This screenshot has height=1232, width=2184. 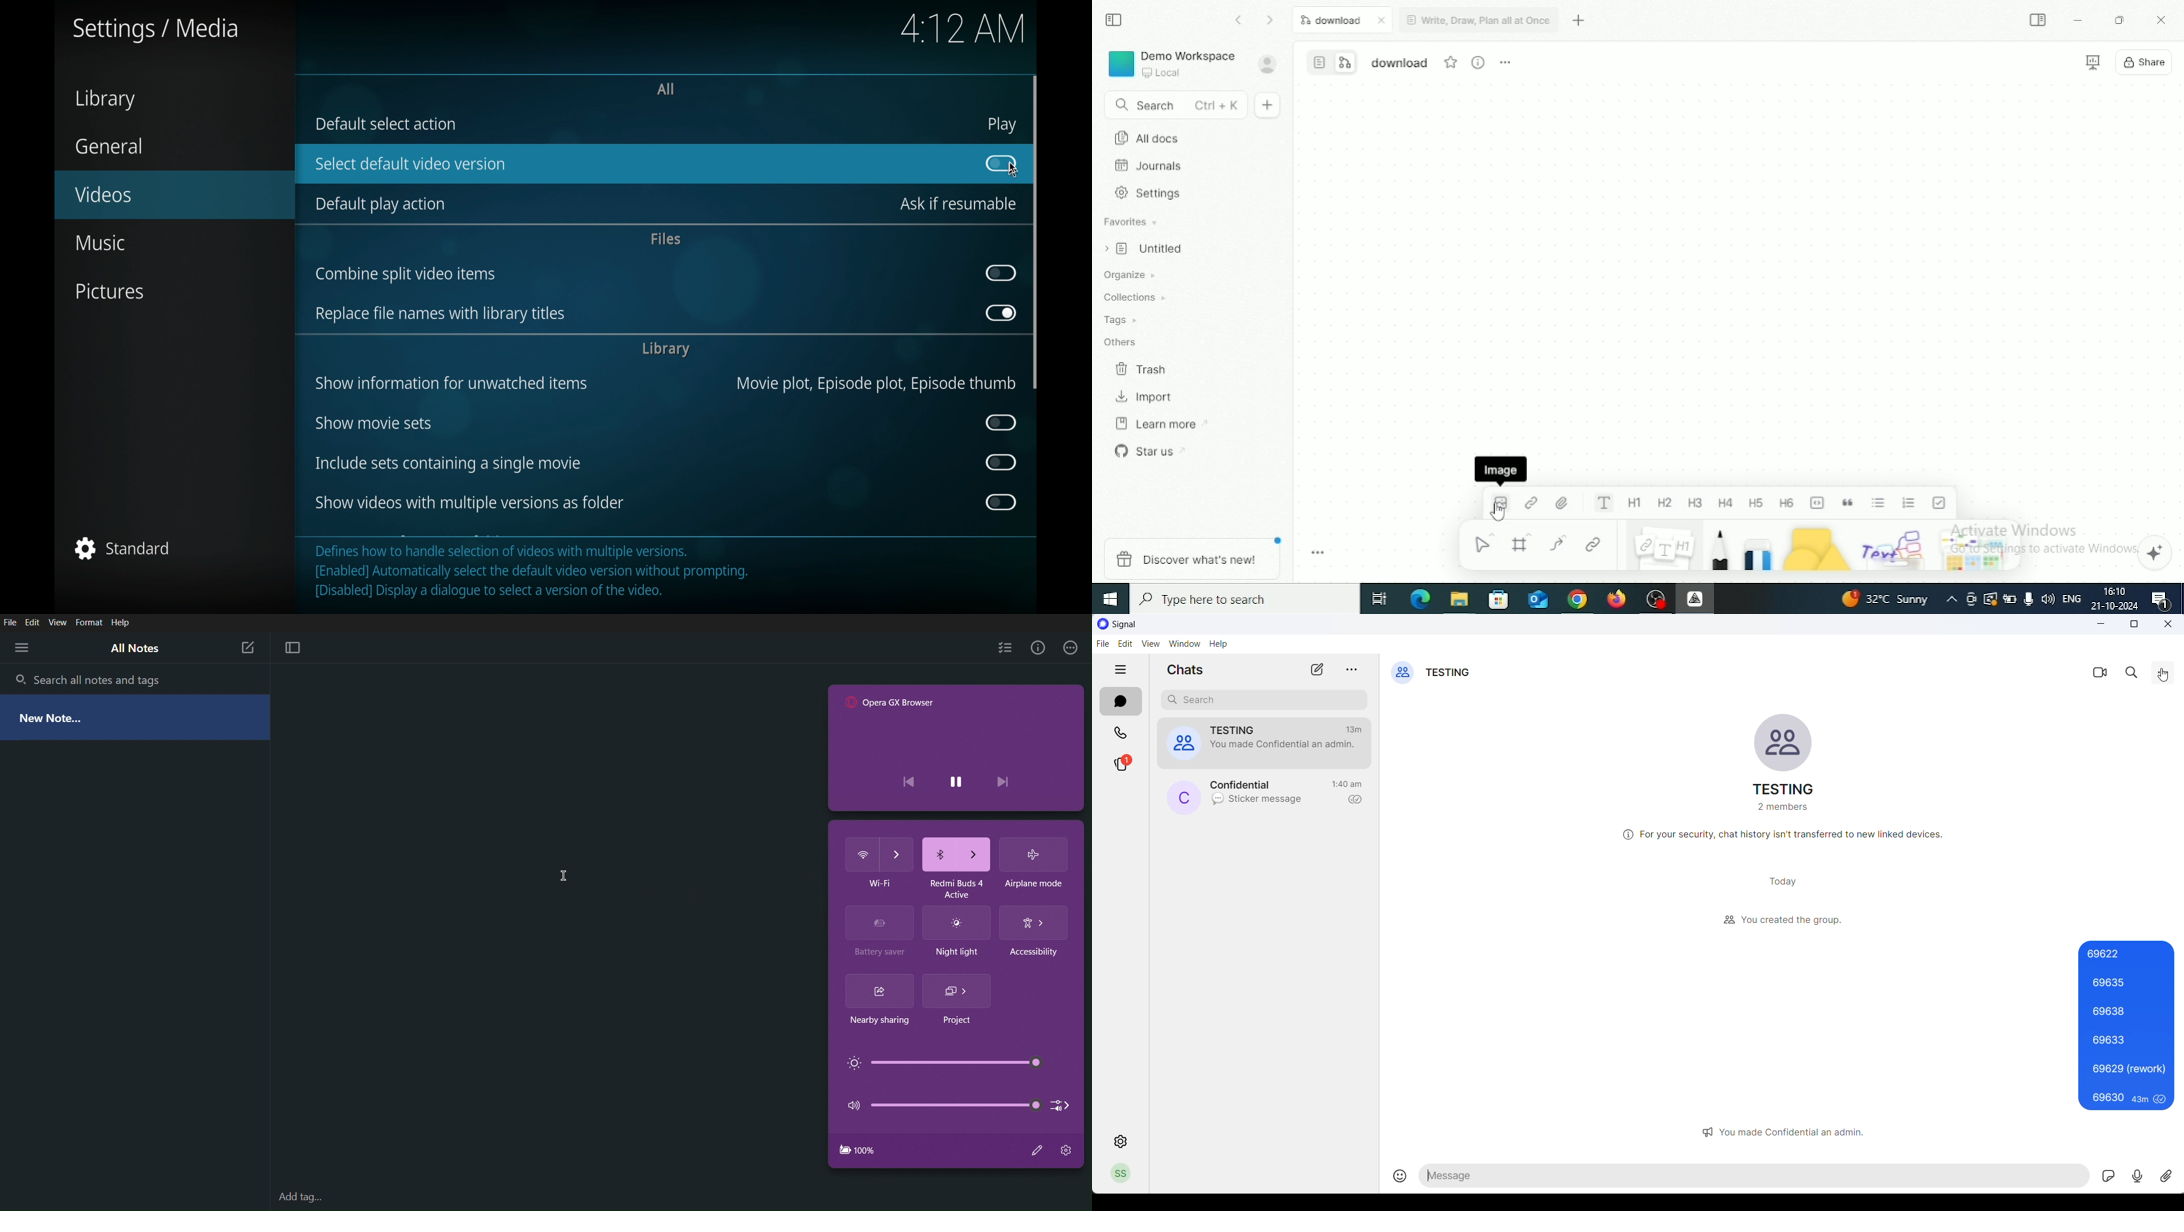 What do you see at coordinates (1500, 514) in the screenshot?
I see `Cursor` at bounding box center [1500, 514].